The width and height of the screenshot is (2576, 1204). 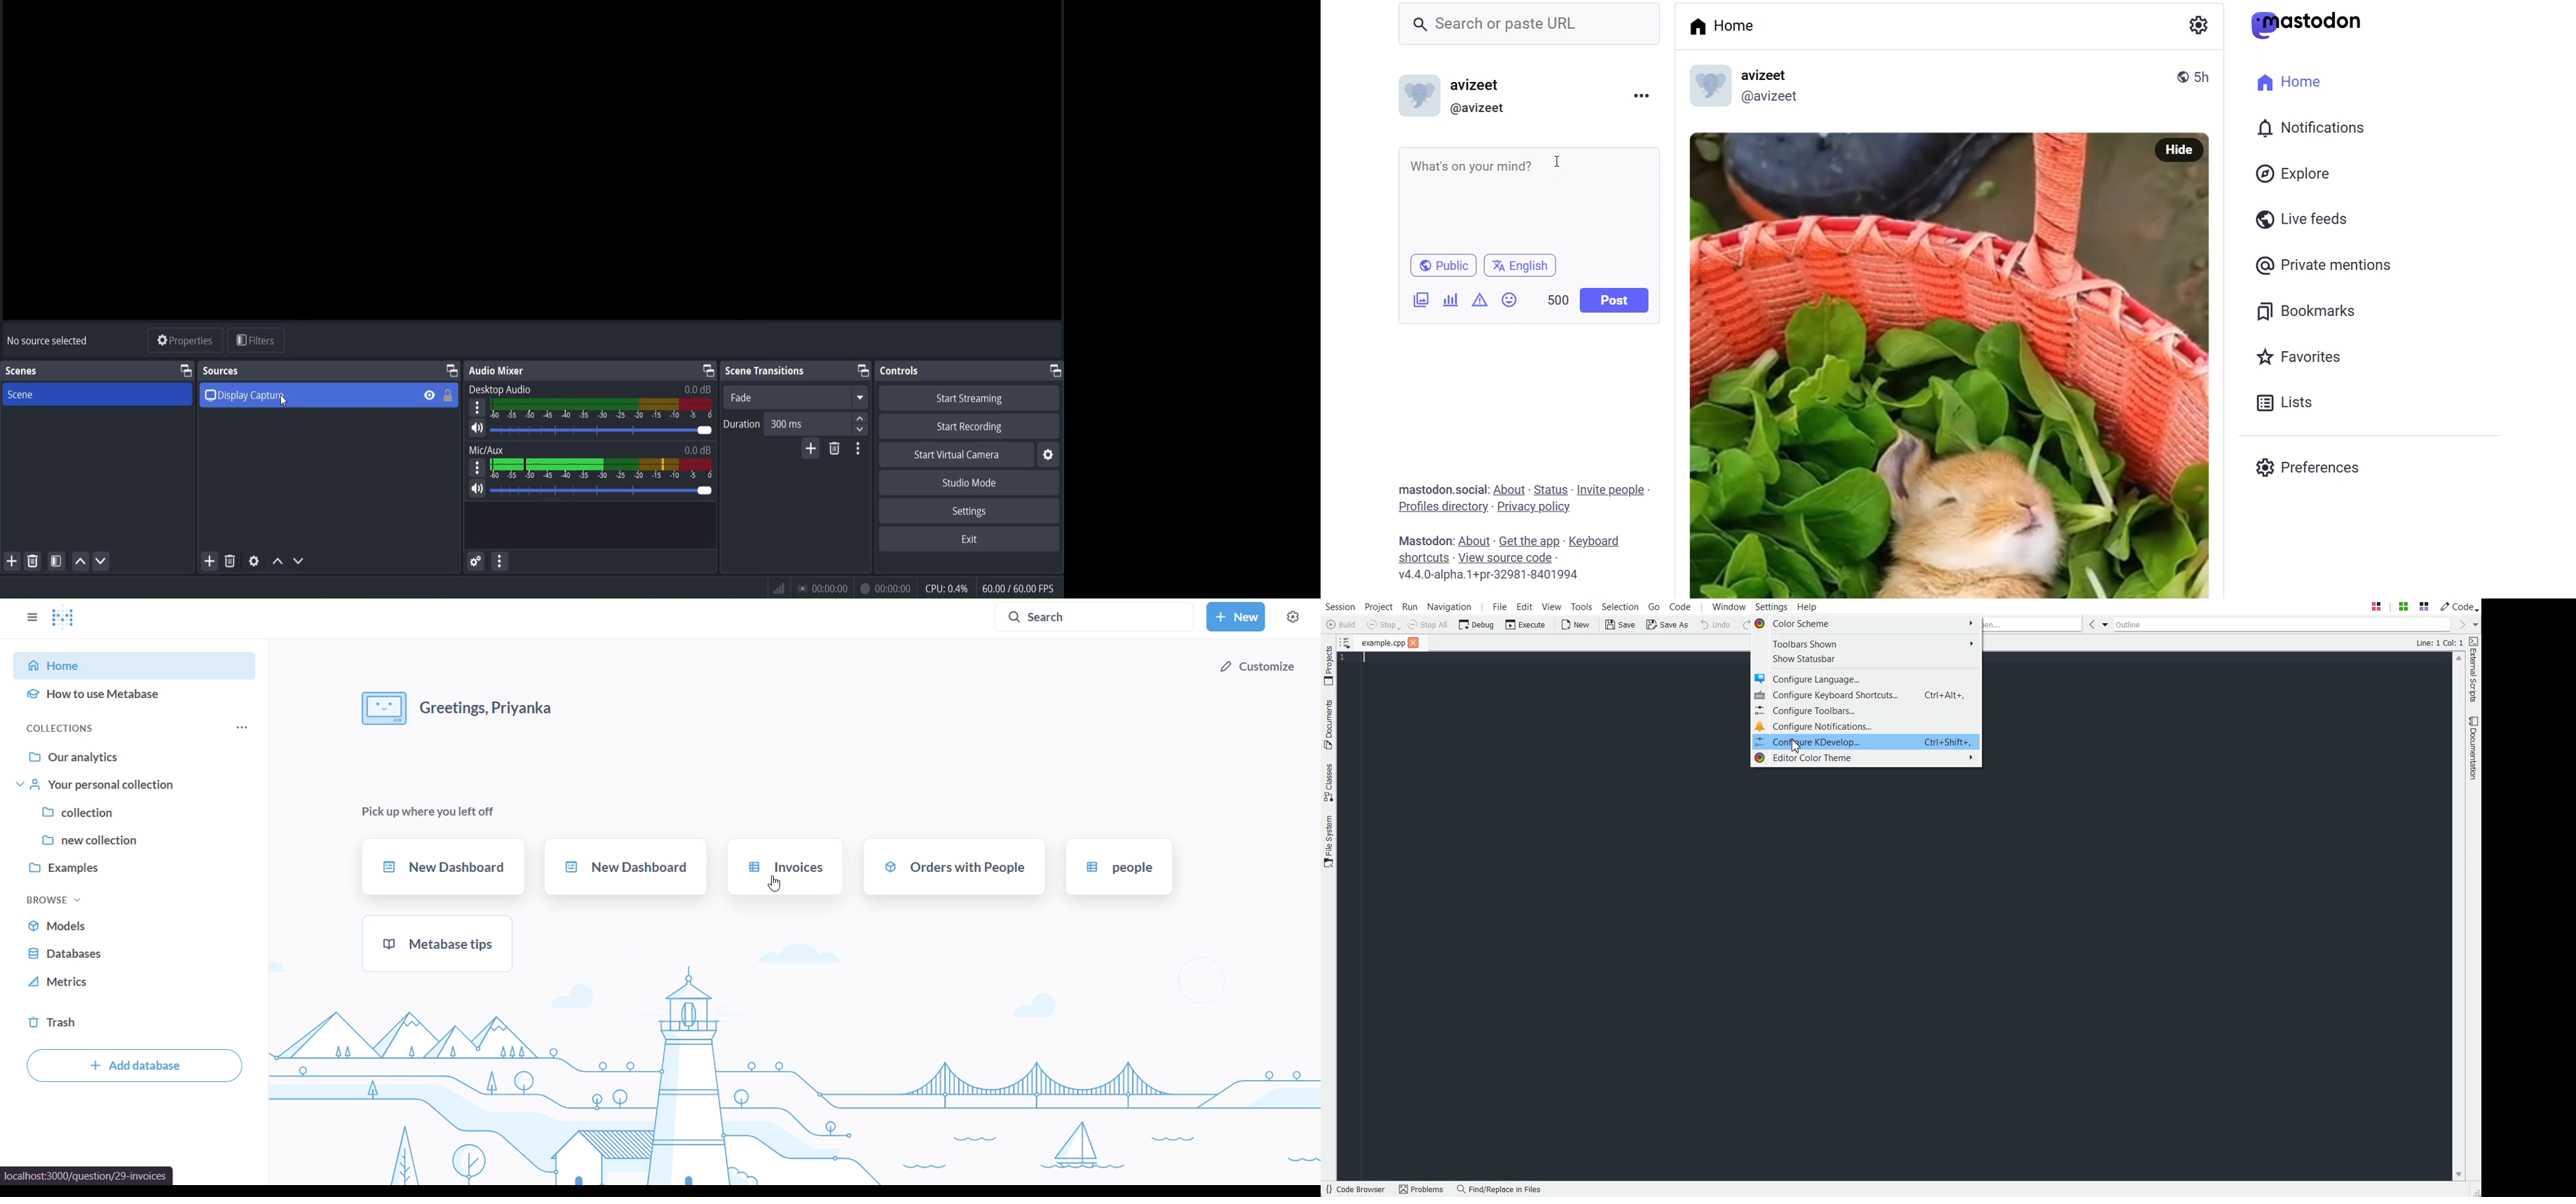 What do you see at coordinates (1417, 95) in the screenshot?
I see `display picture` at bounding box center [1417, 95].